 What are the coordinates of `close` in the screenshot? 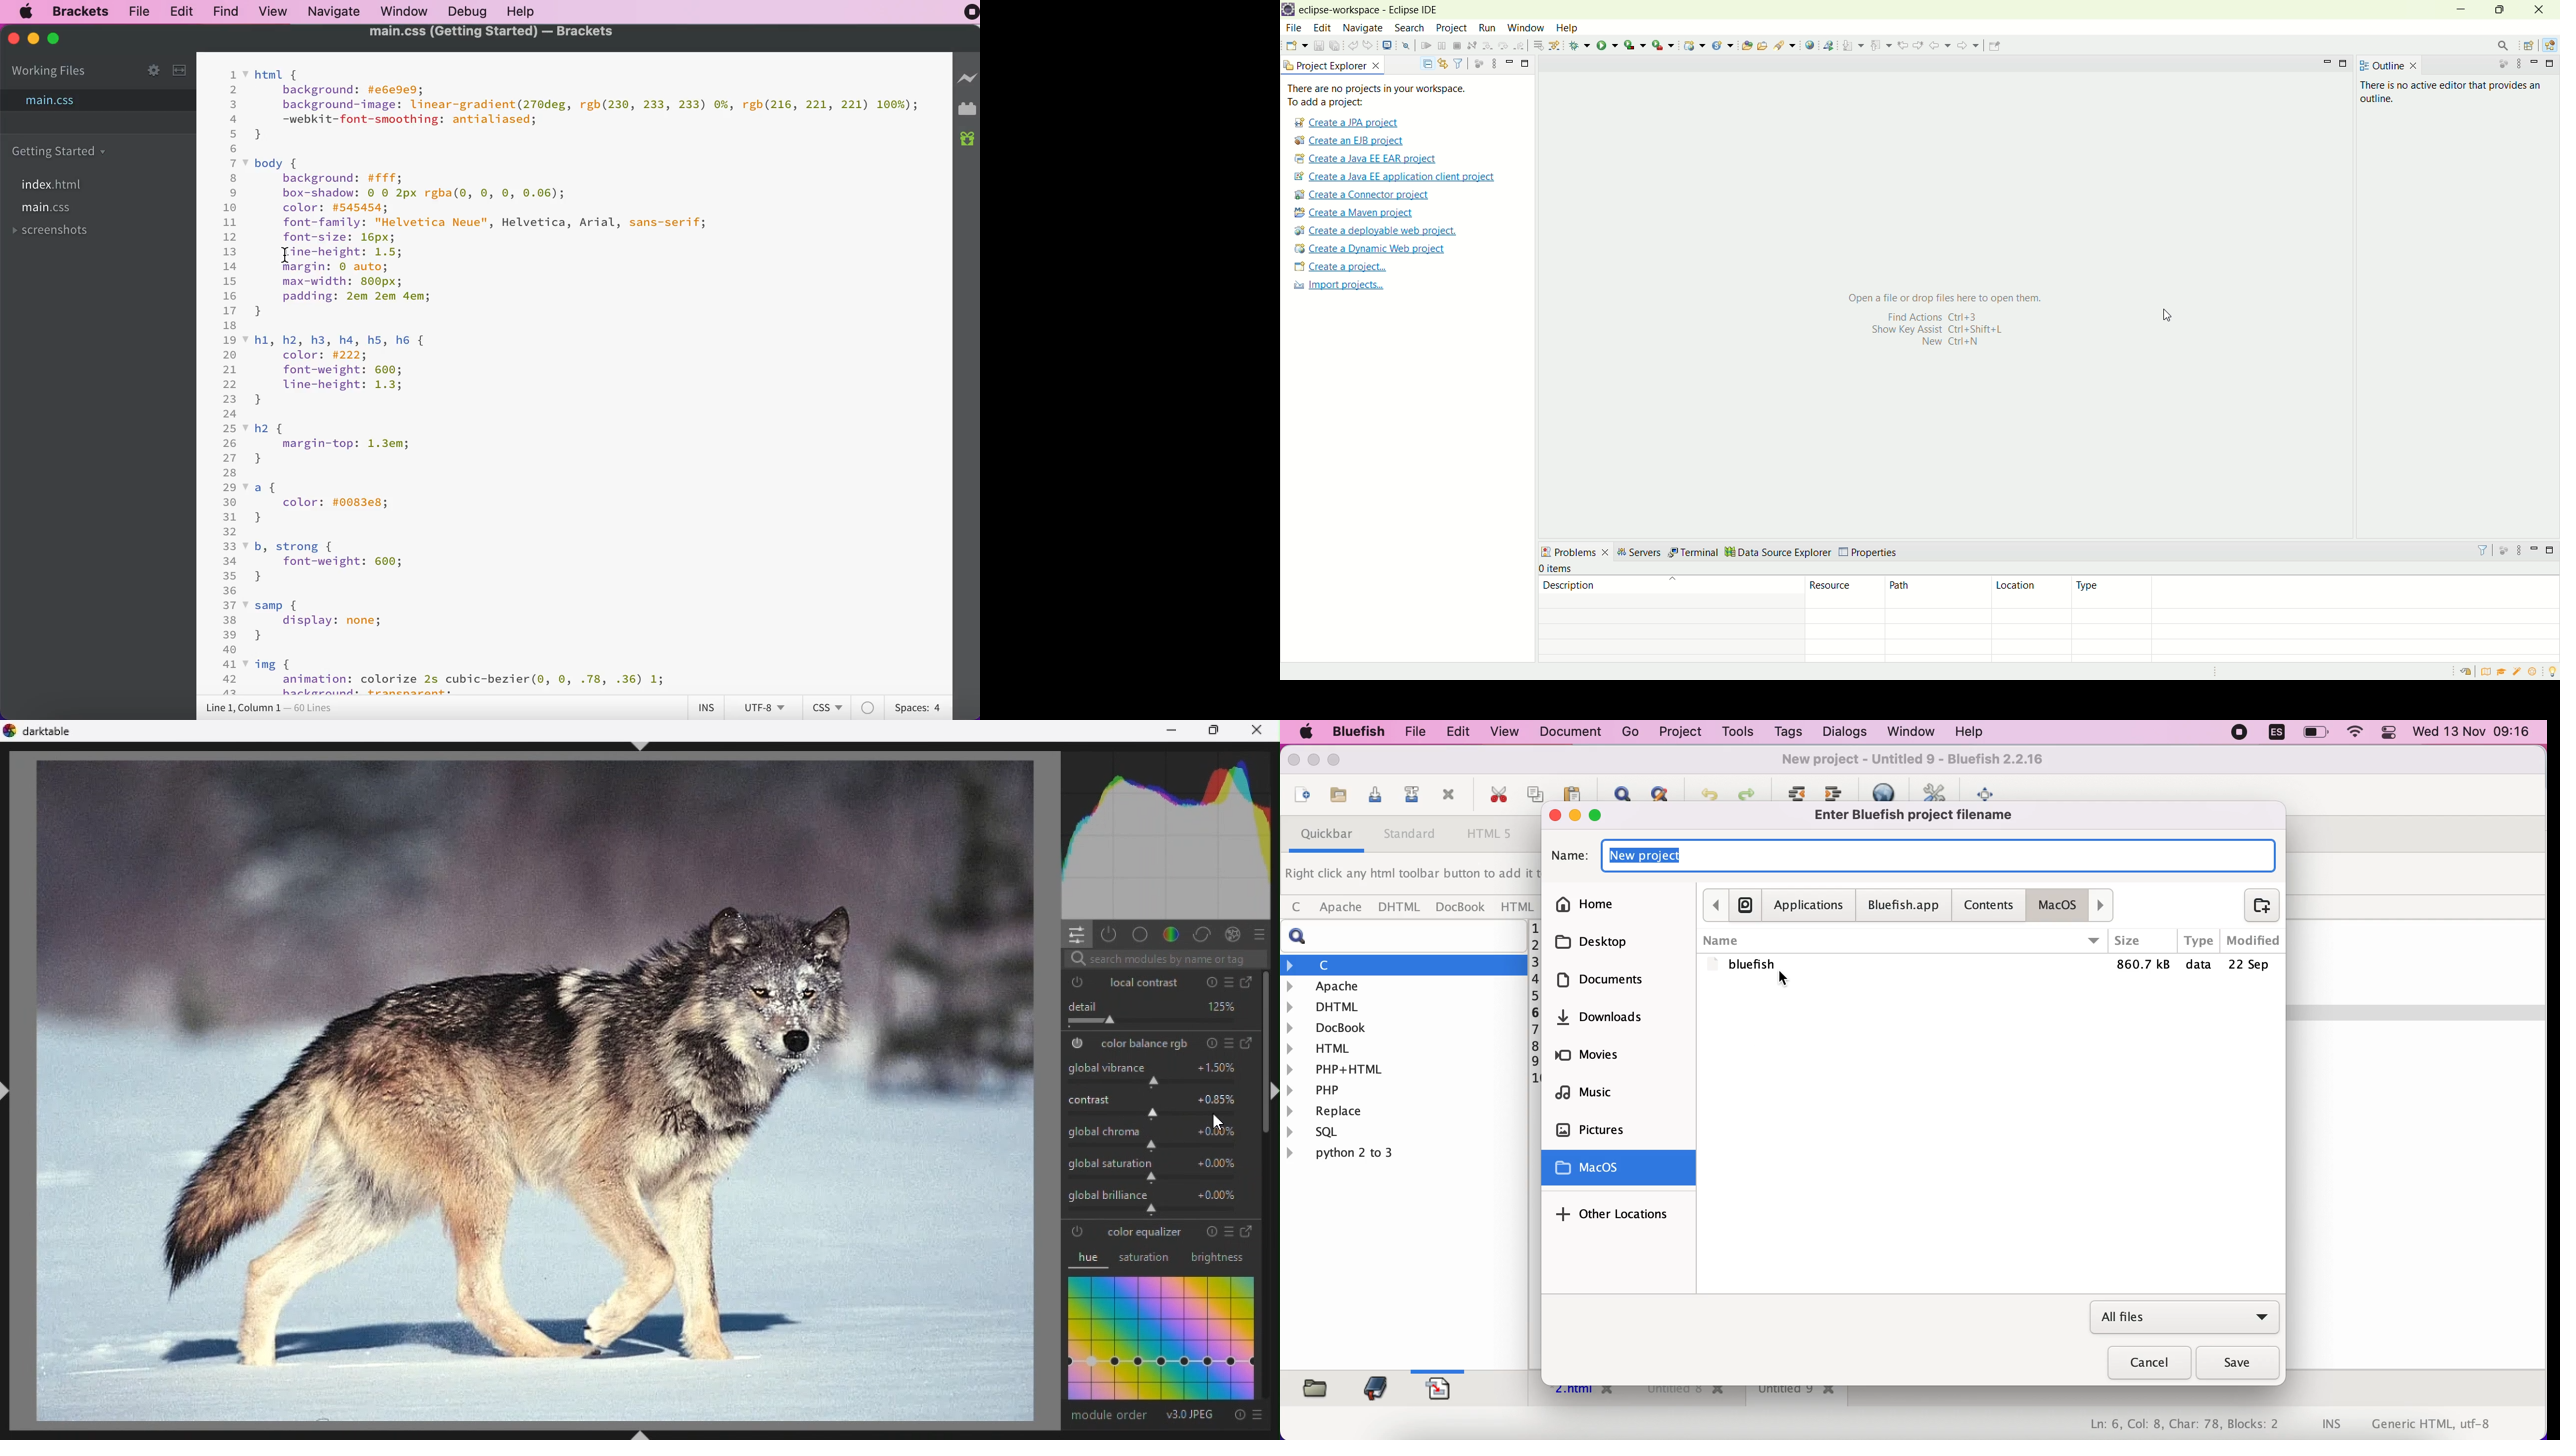 It's located at (1296, 762).